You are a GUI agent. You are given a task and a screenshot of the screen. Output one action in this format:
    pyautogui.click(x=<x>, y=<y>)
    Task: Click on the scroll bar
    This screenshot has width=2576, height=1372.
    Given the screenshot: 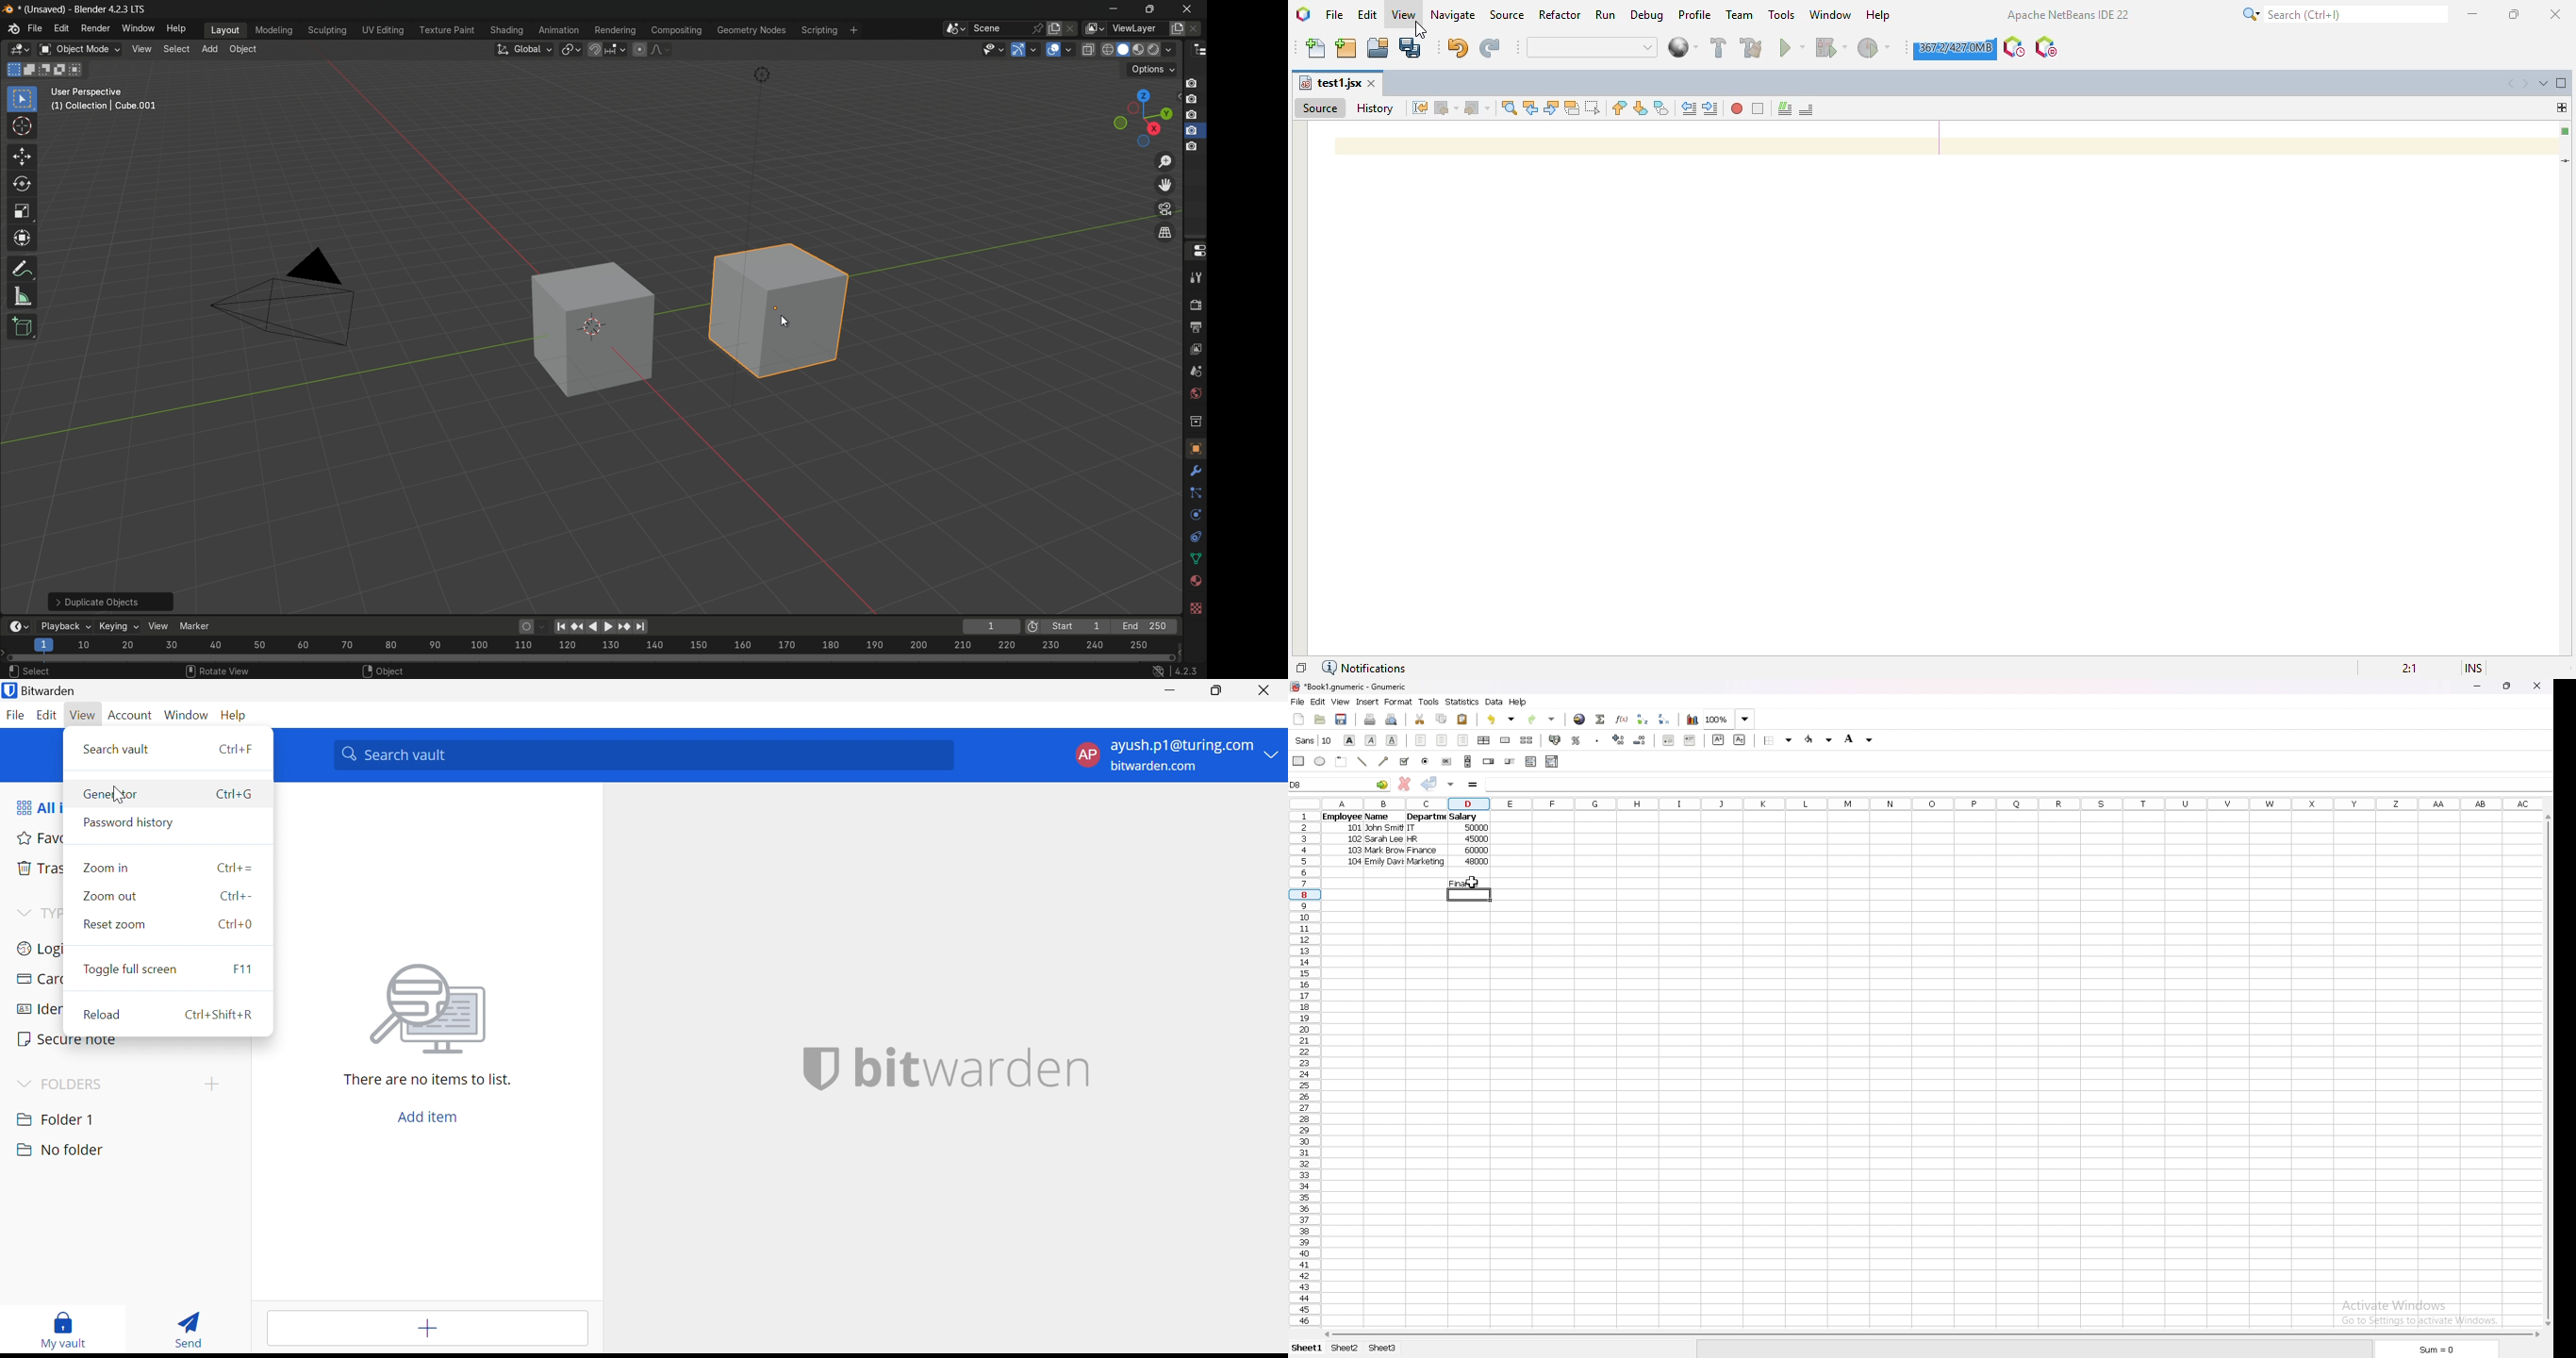 What is the action you would take?
    pyautogui.click(x=1468, y=761)
    